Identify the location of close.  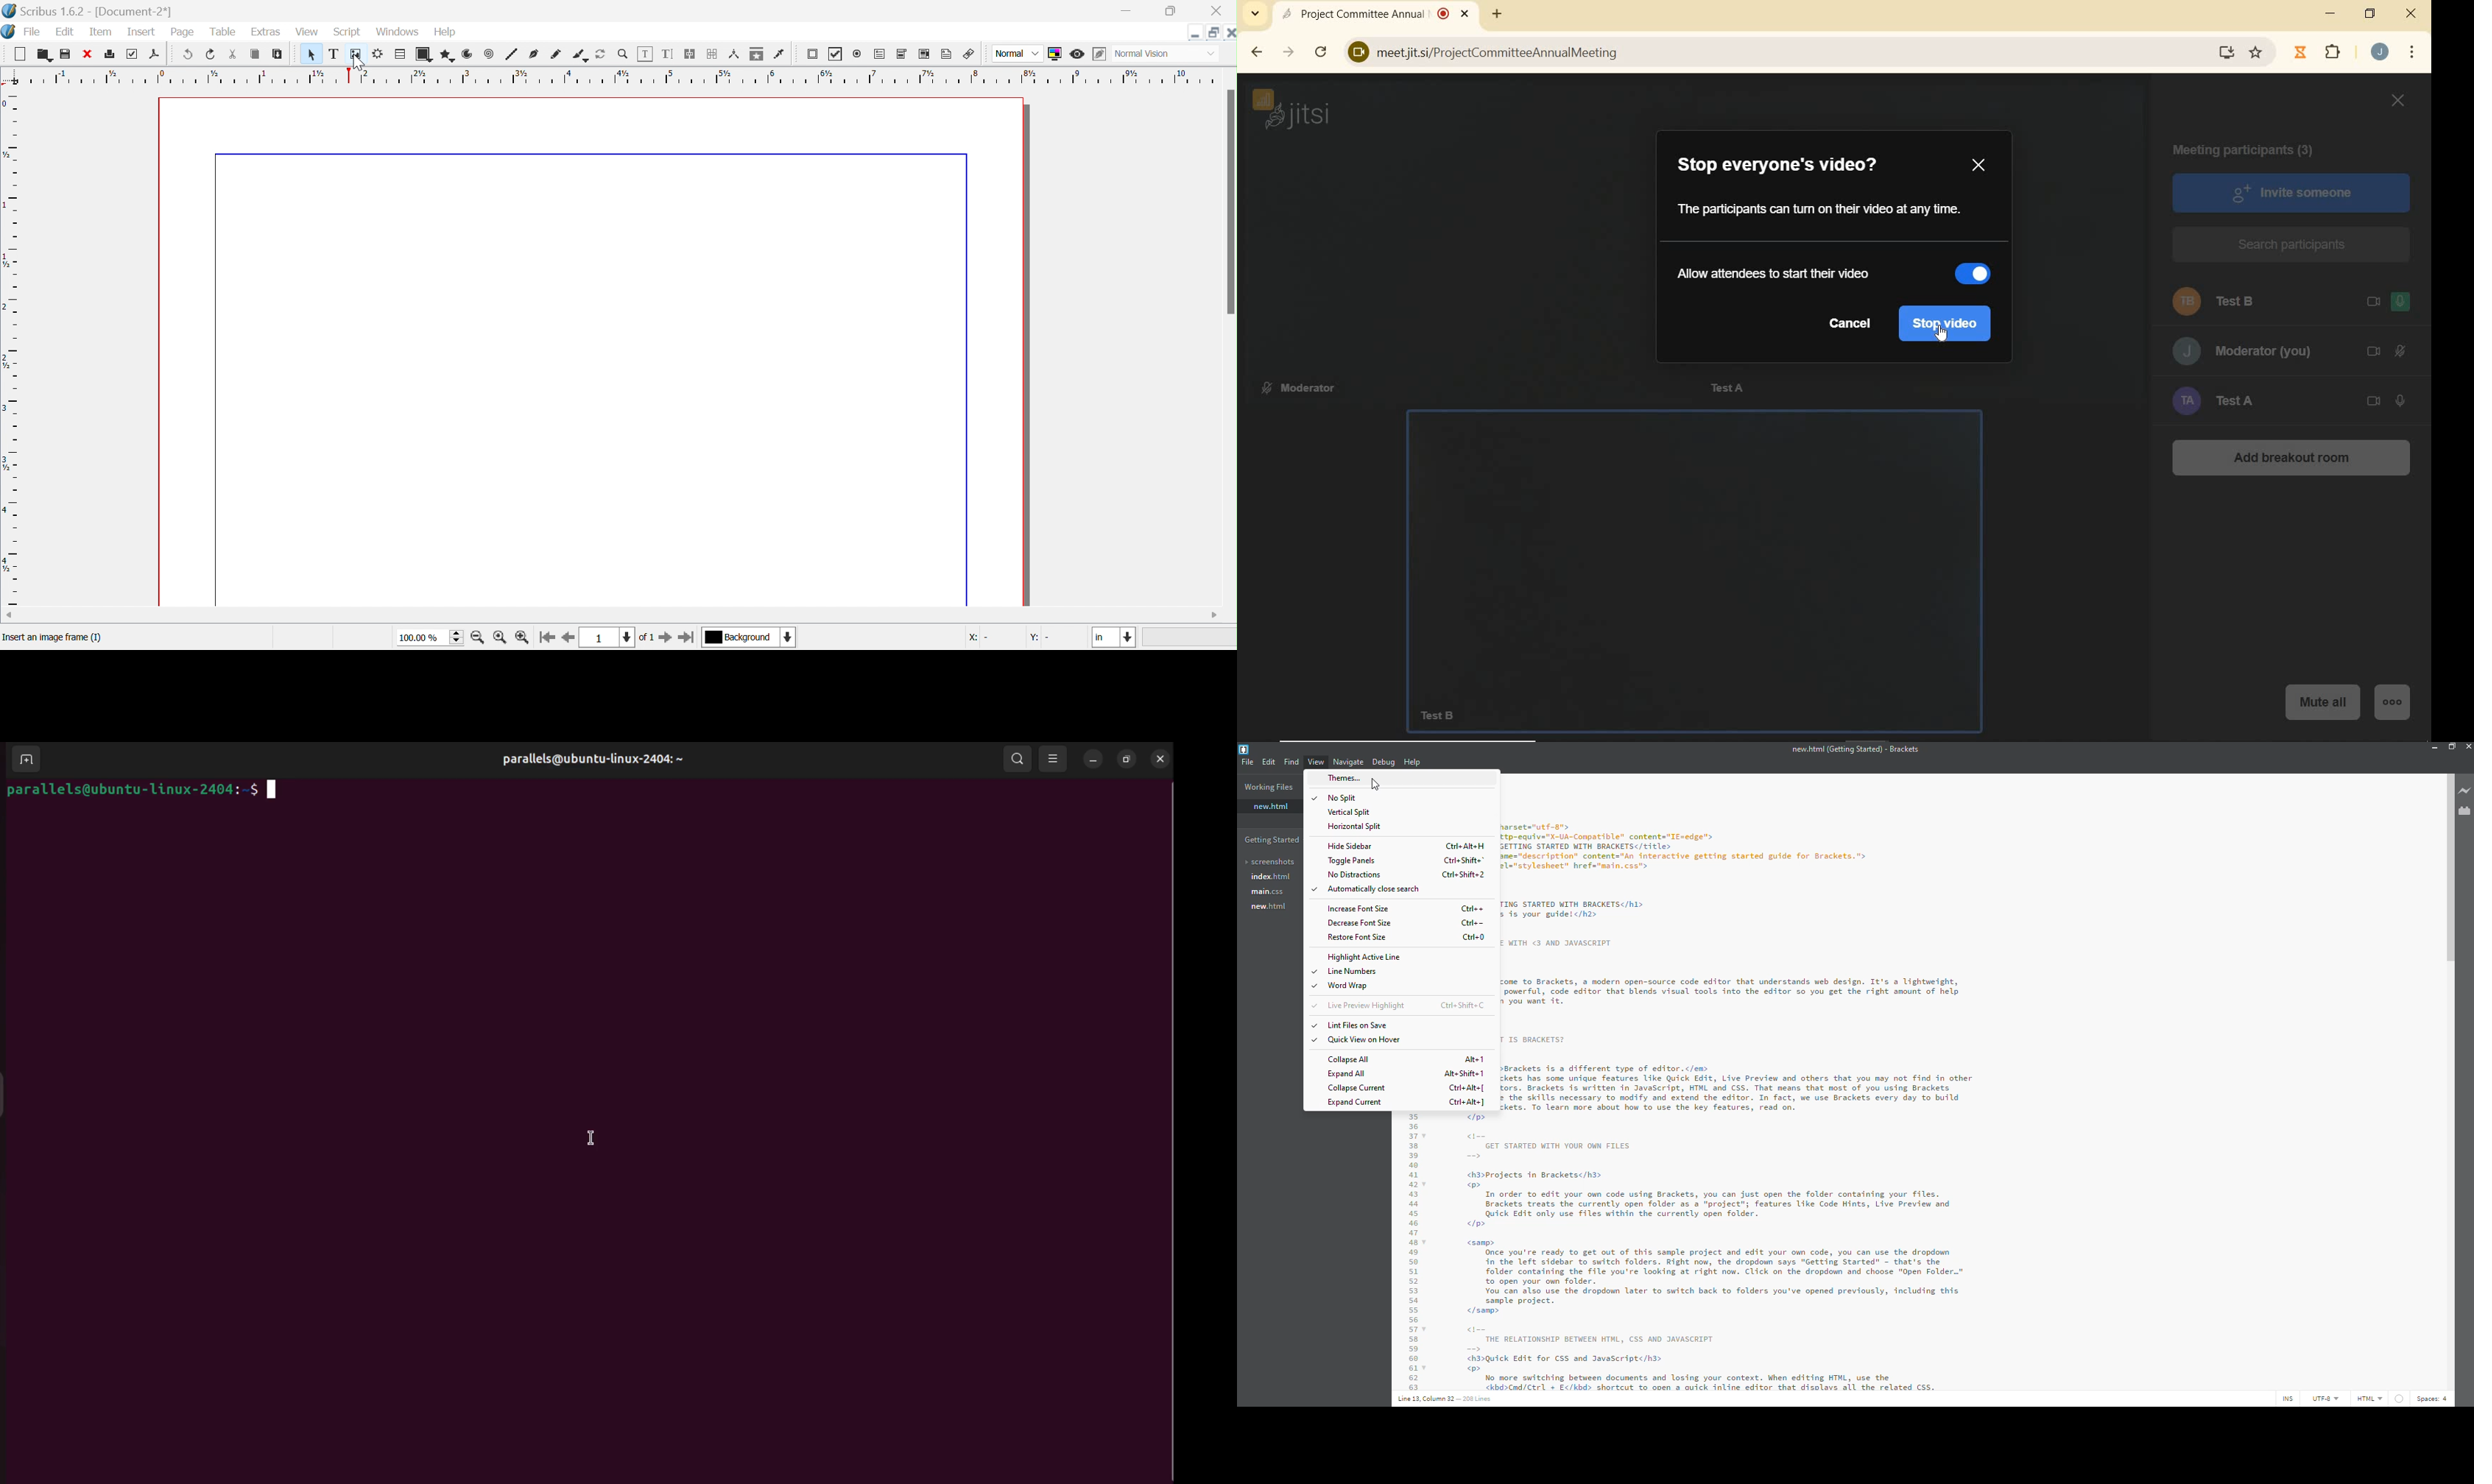
(1229, 31).